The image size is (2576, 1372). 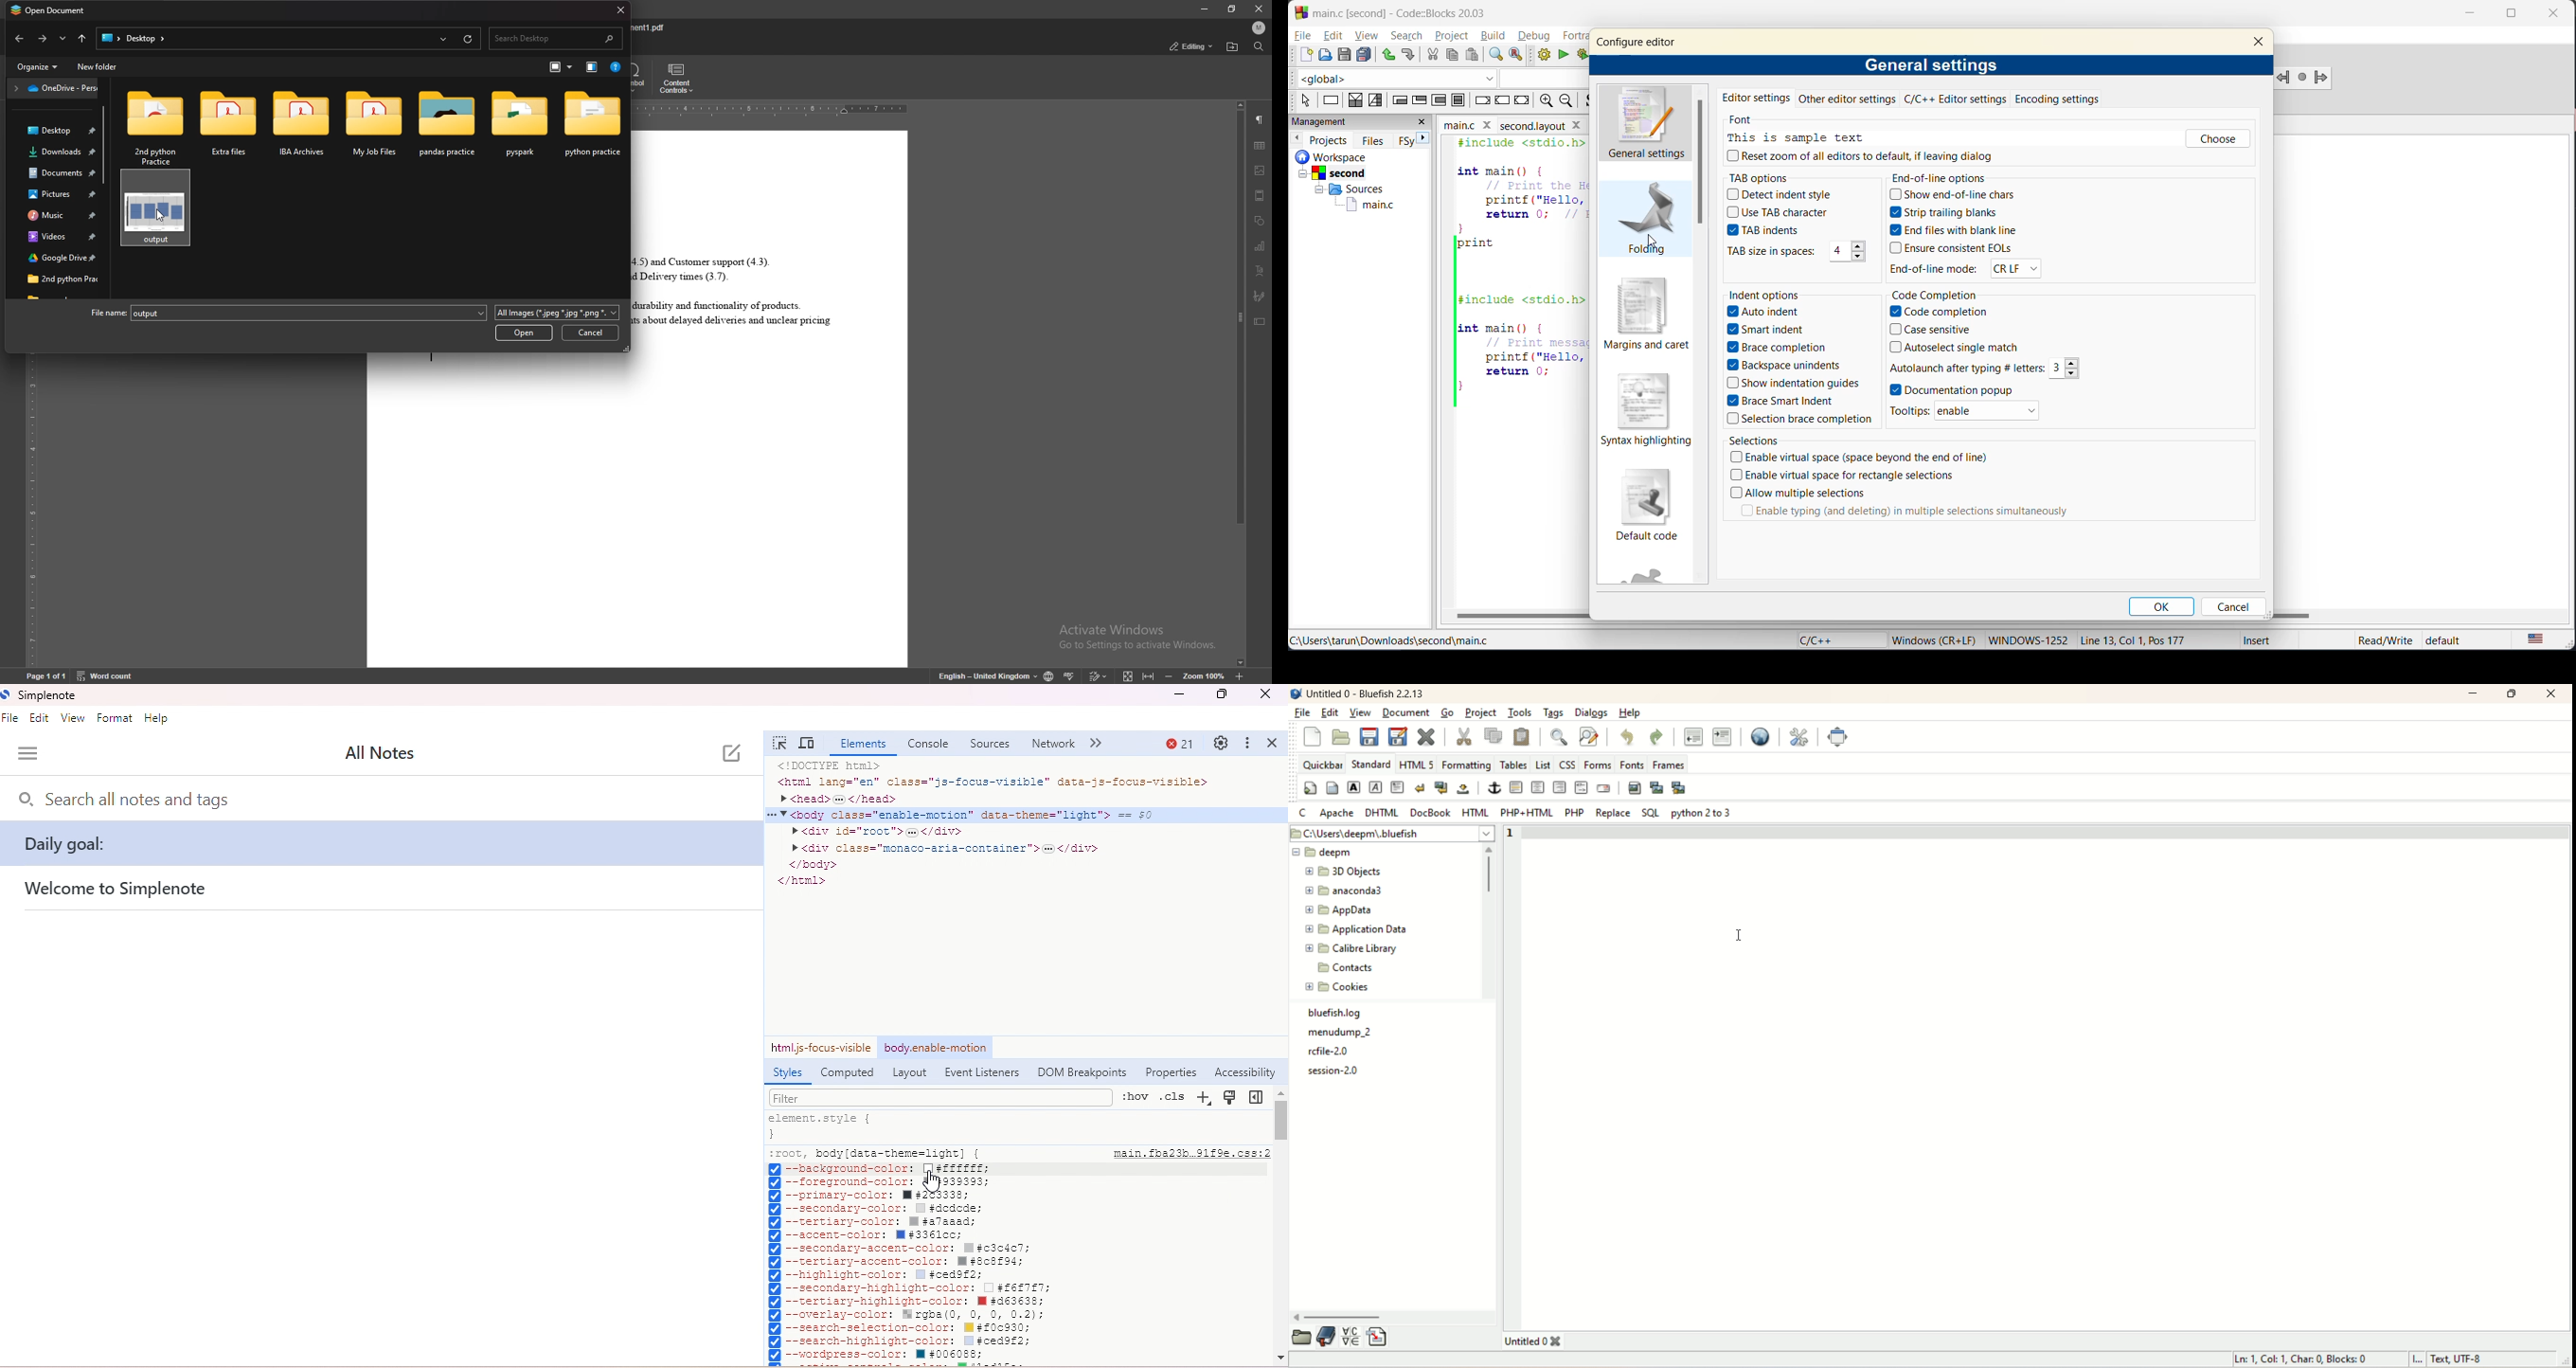 What do you see at coordinates (1432, 55) in the screenshot?
I see `cut` at bounding box center [1432, 55].